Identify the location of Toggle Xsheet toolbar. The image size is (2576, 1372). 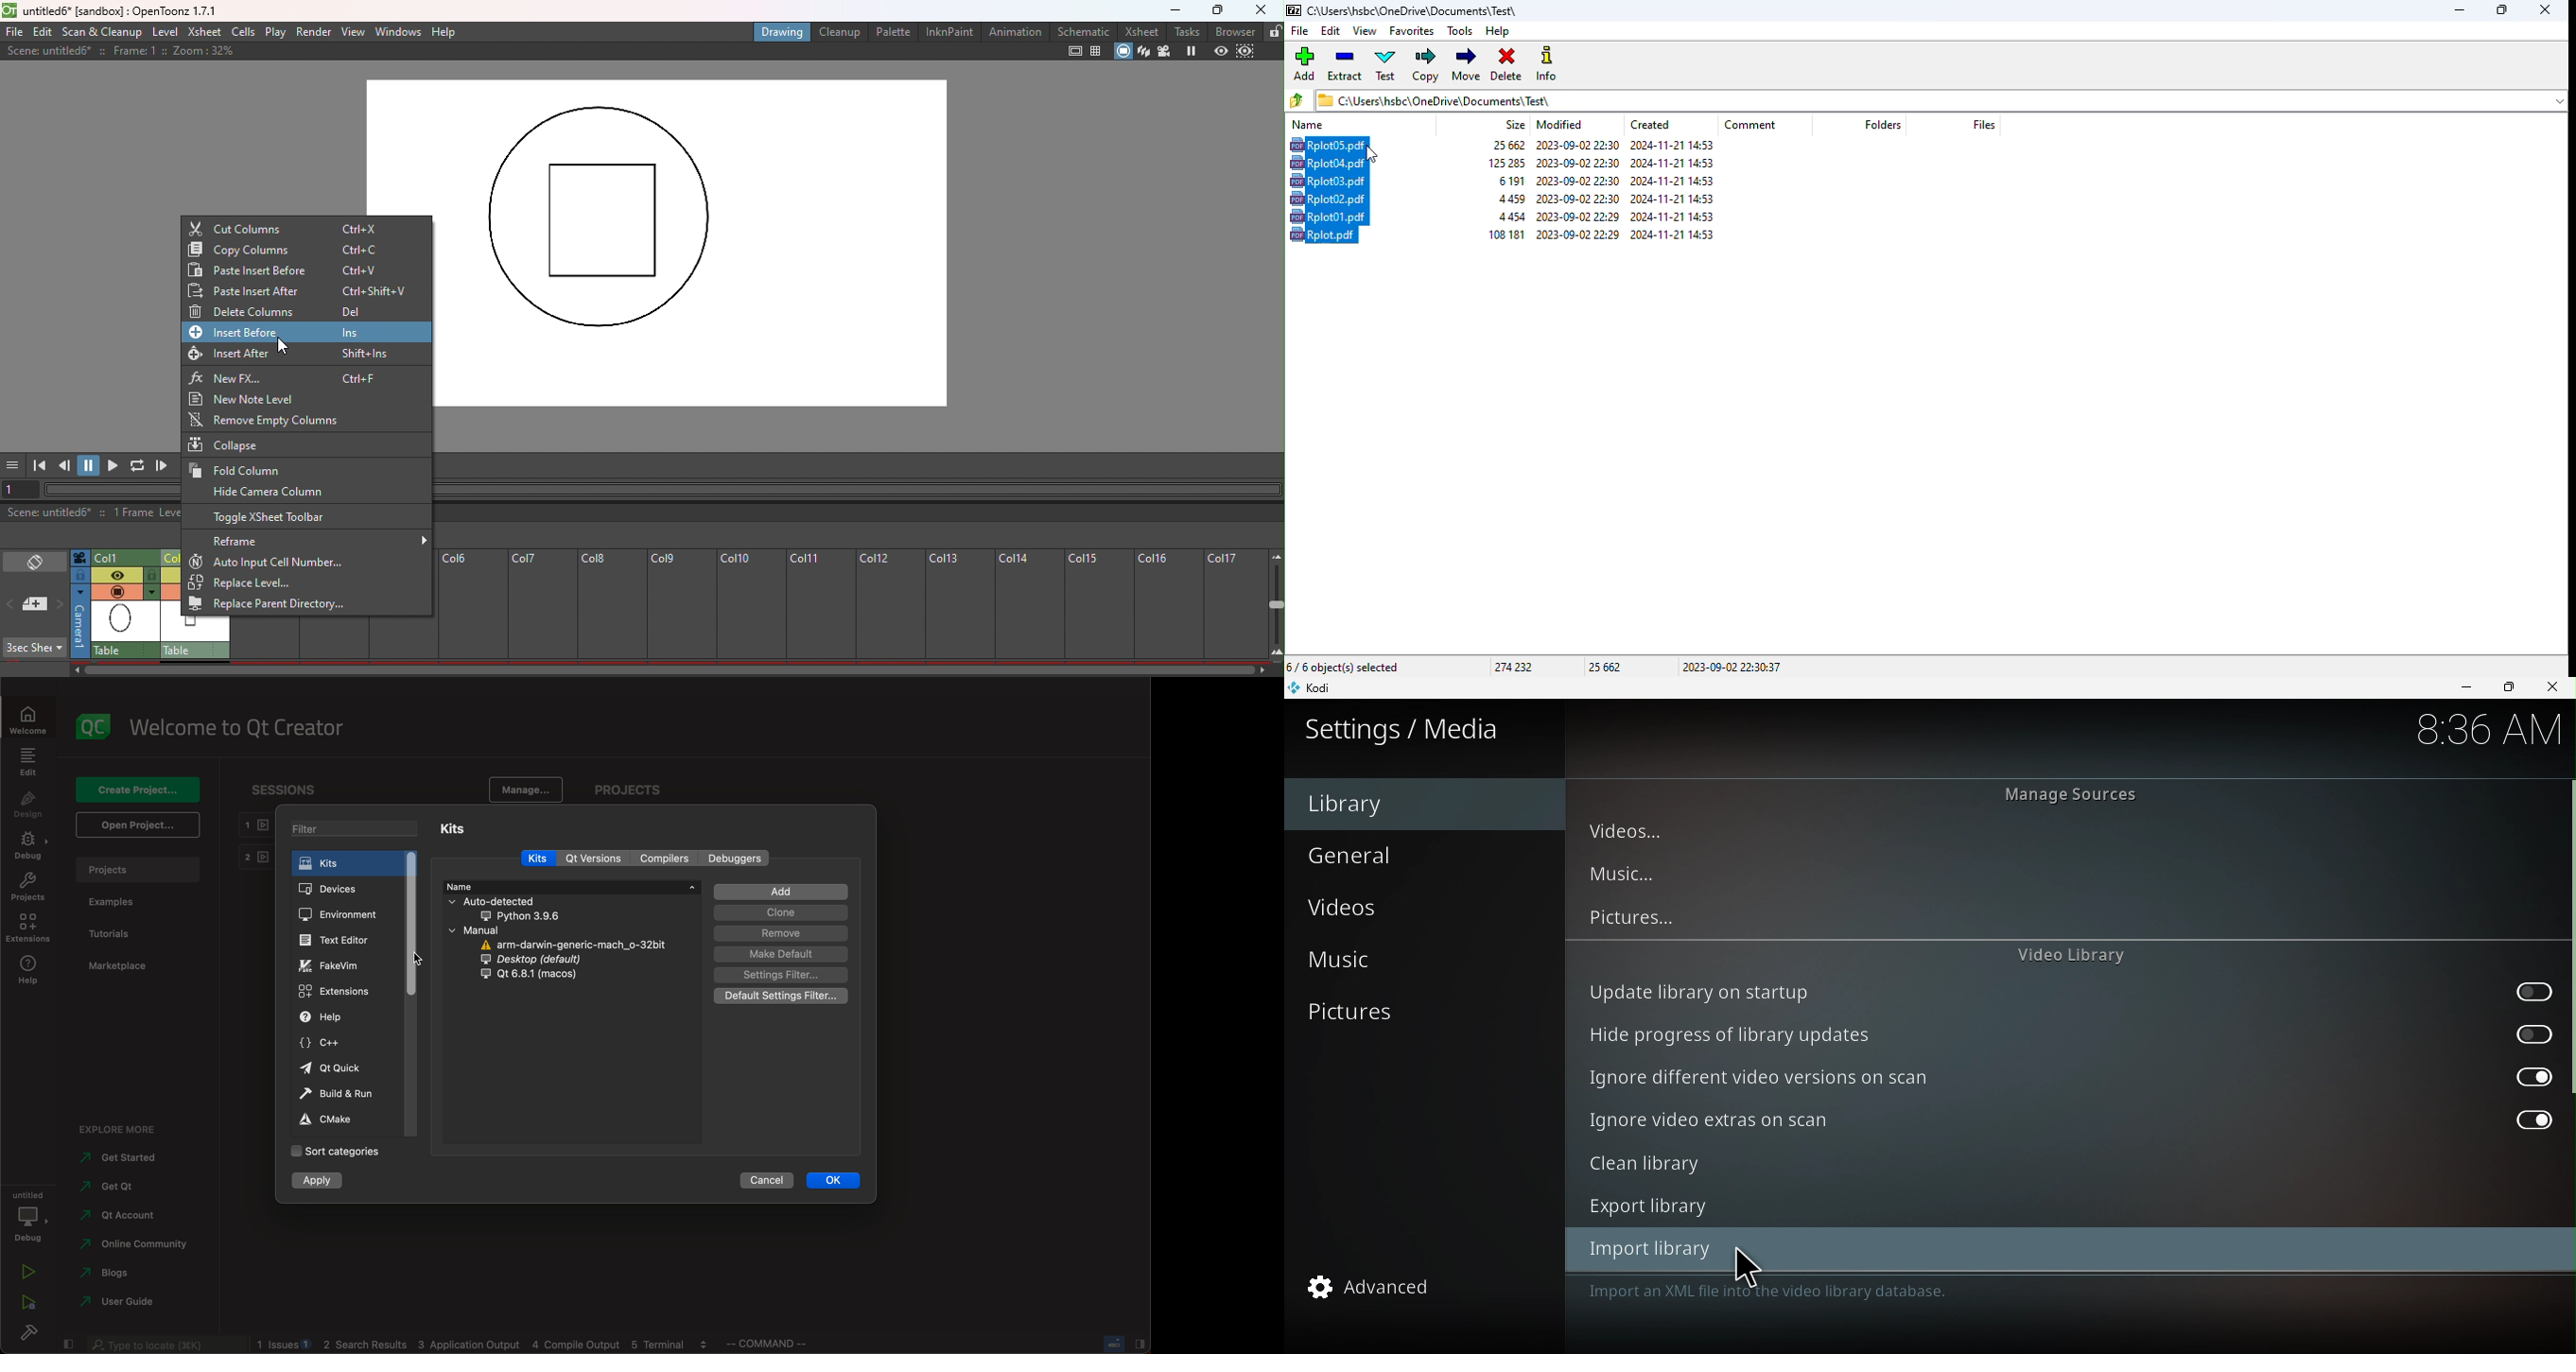
(271, 517).